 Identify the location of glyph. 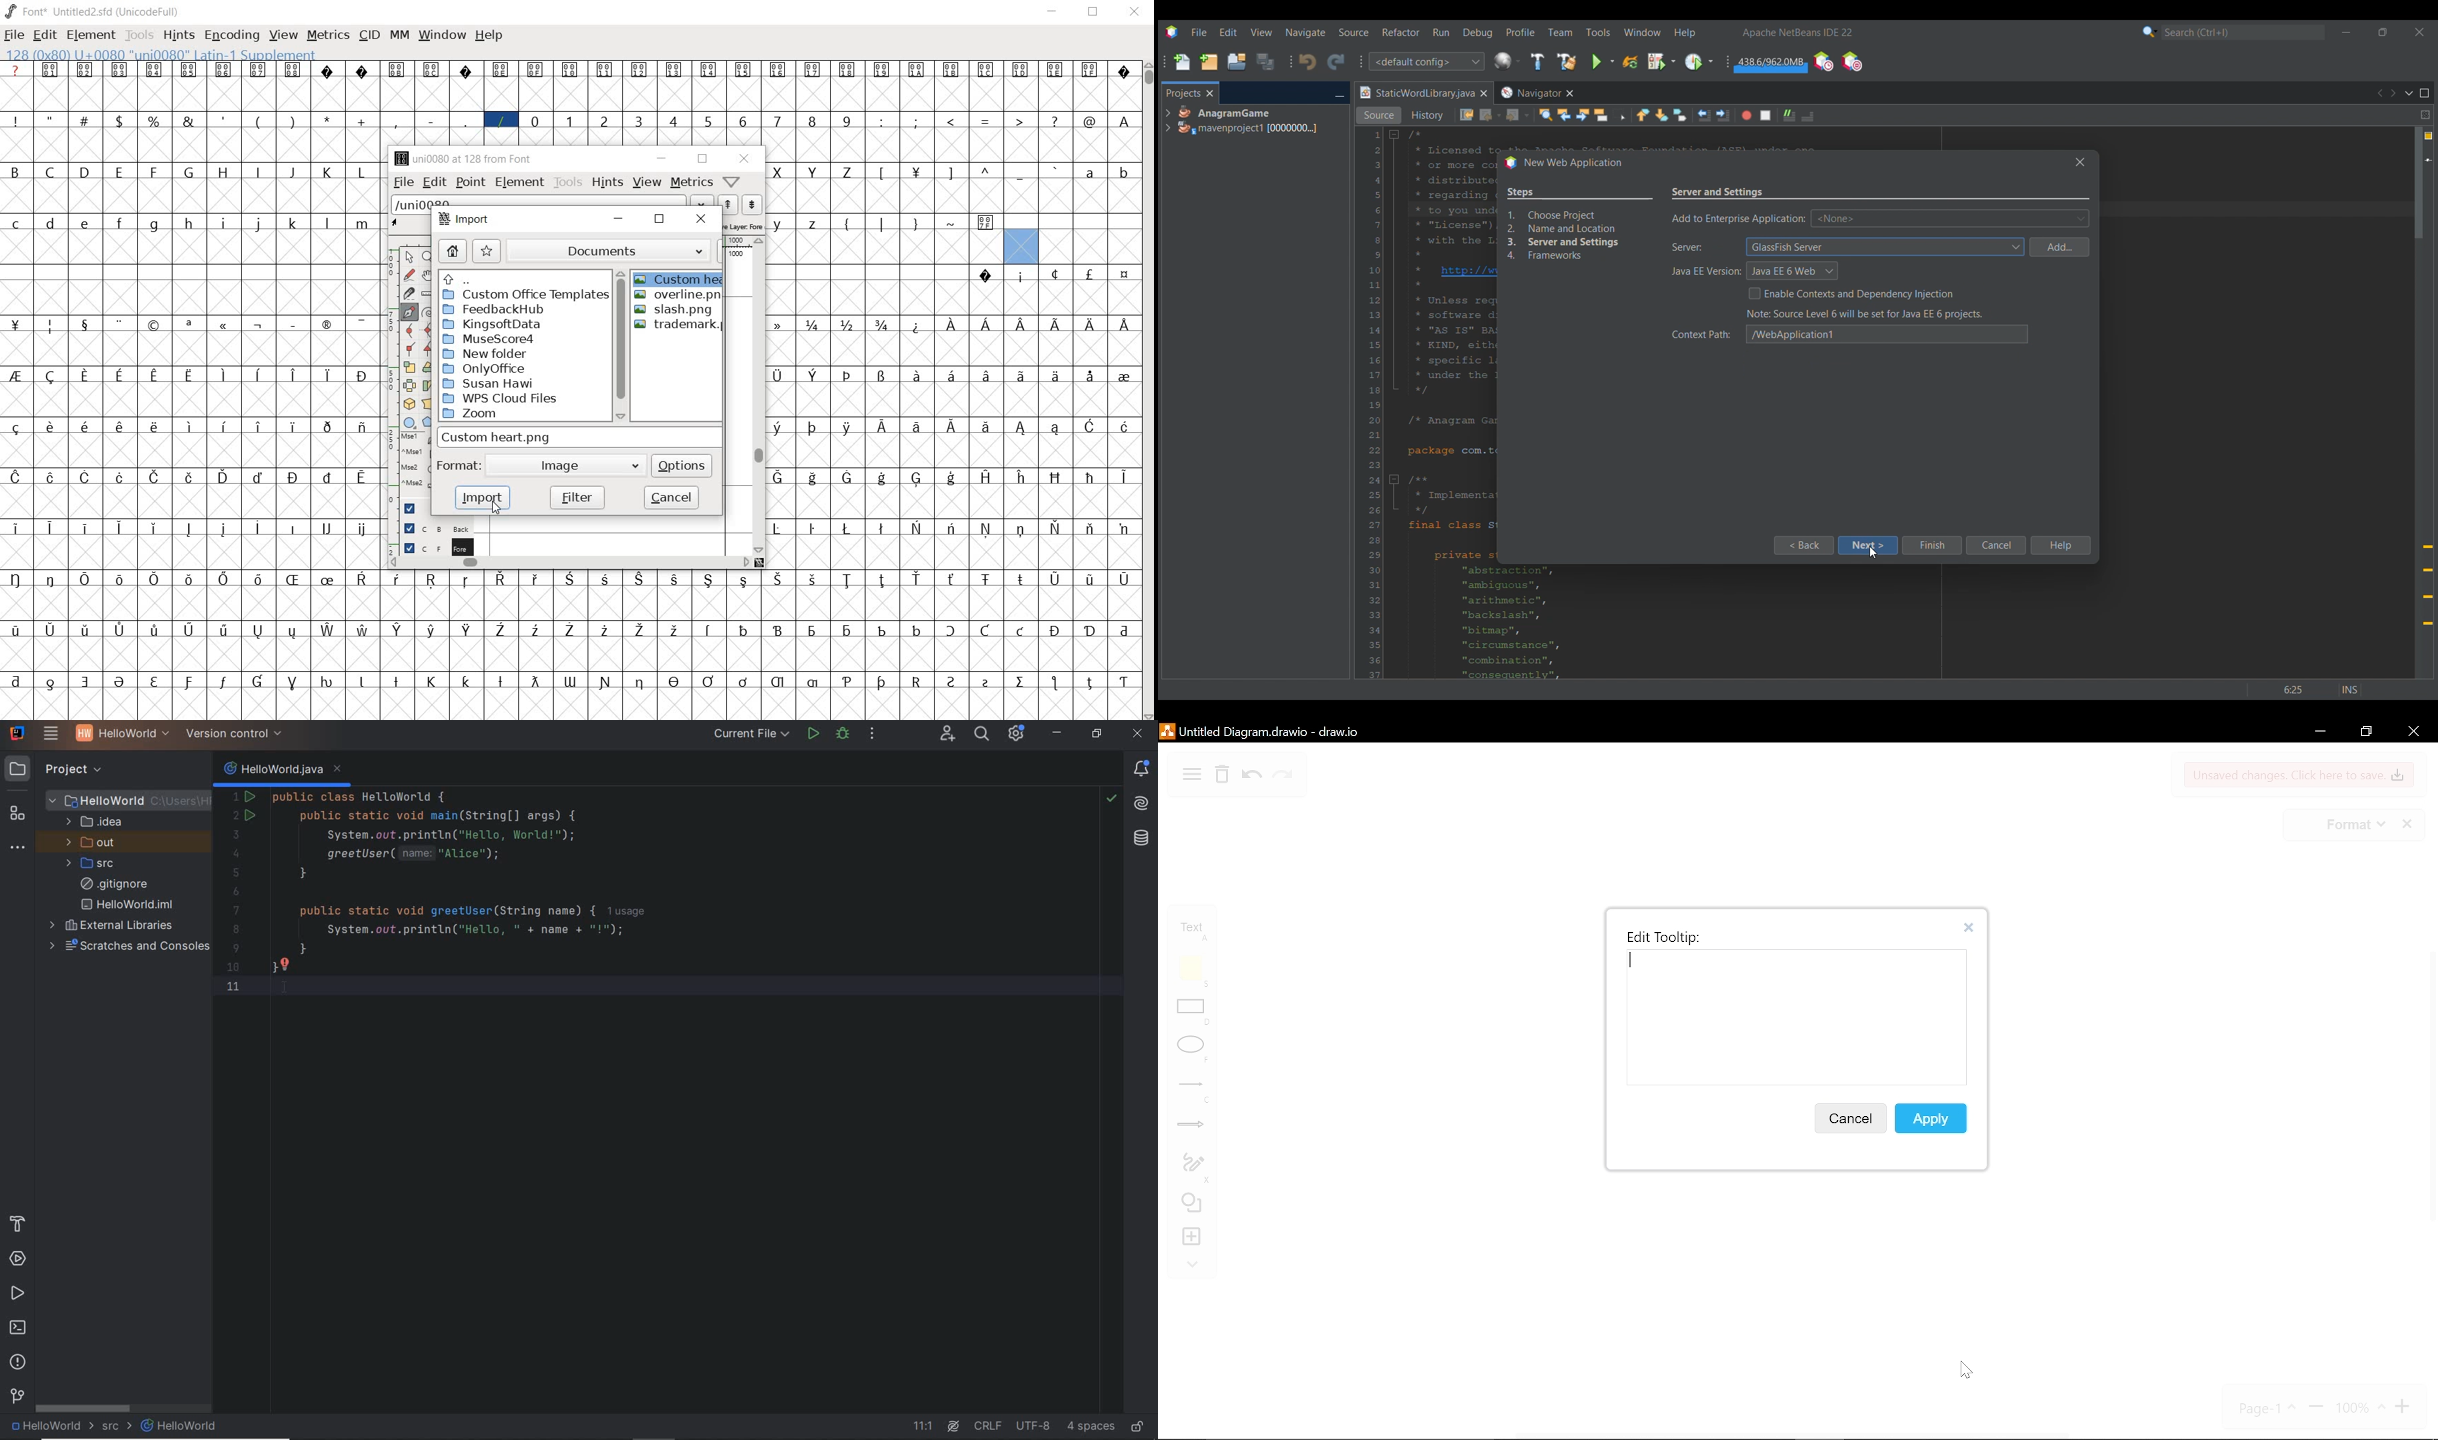
(951, 69).